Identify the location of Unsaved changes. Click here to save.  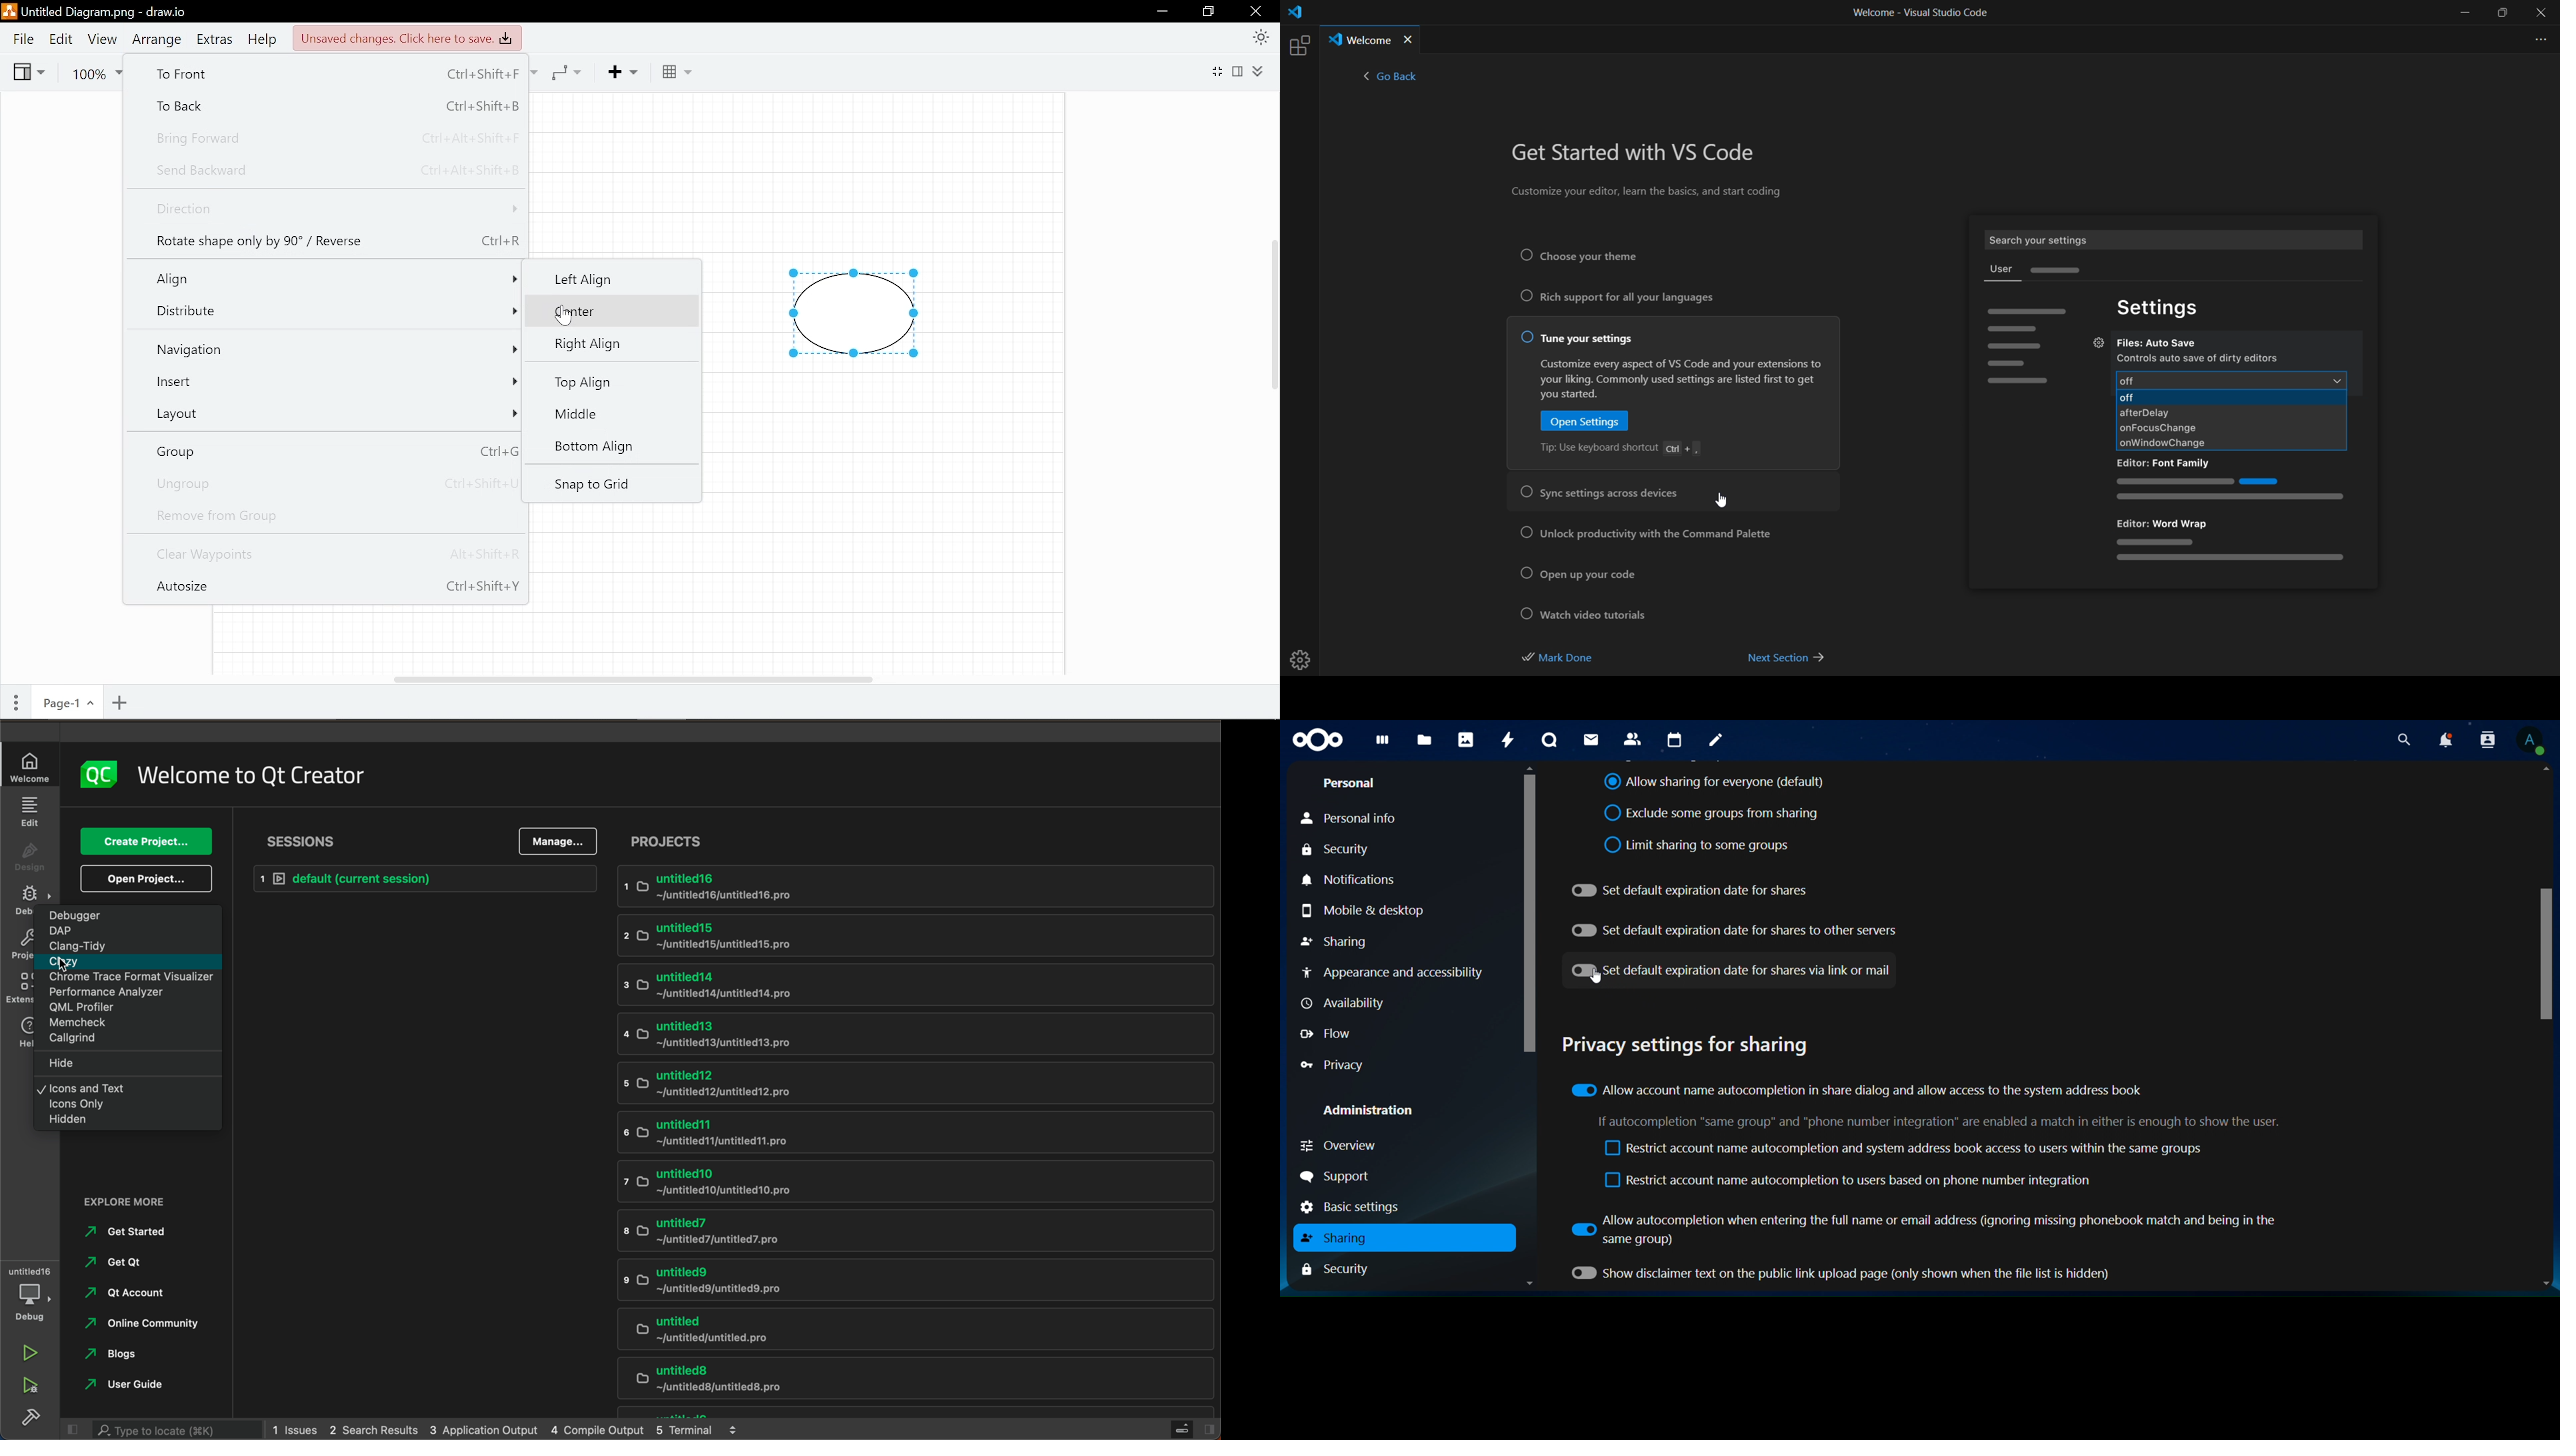
(405, 37).